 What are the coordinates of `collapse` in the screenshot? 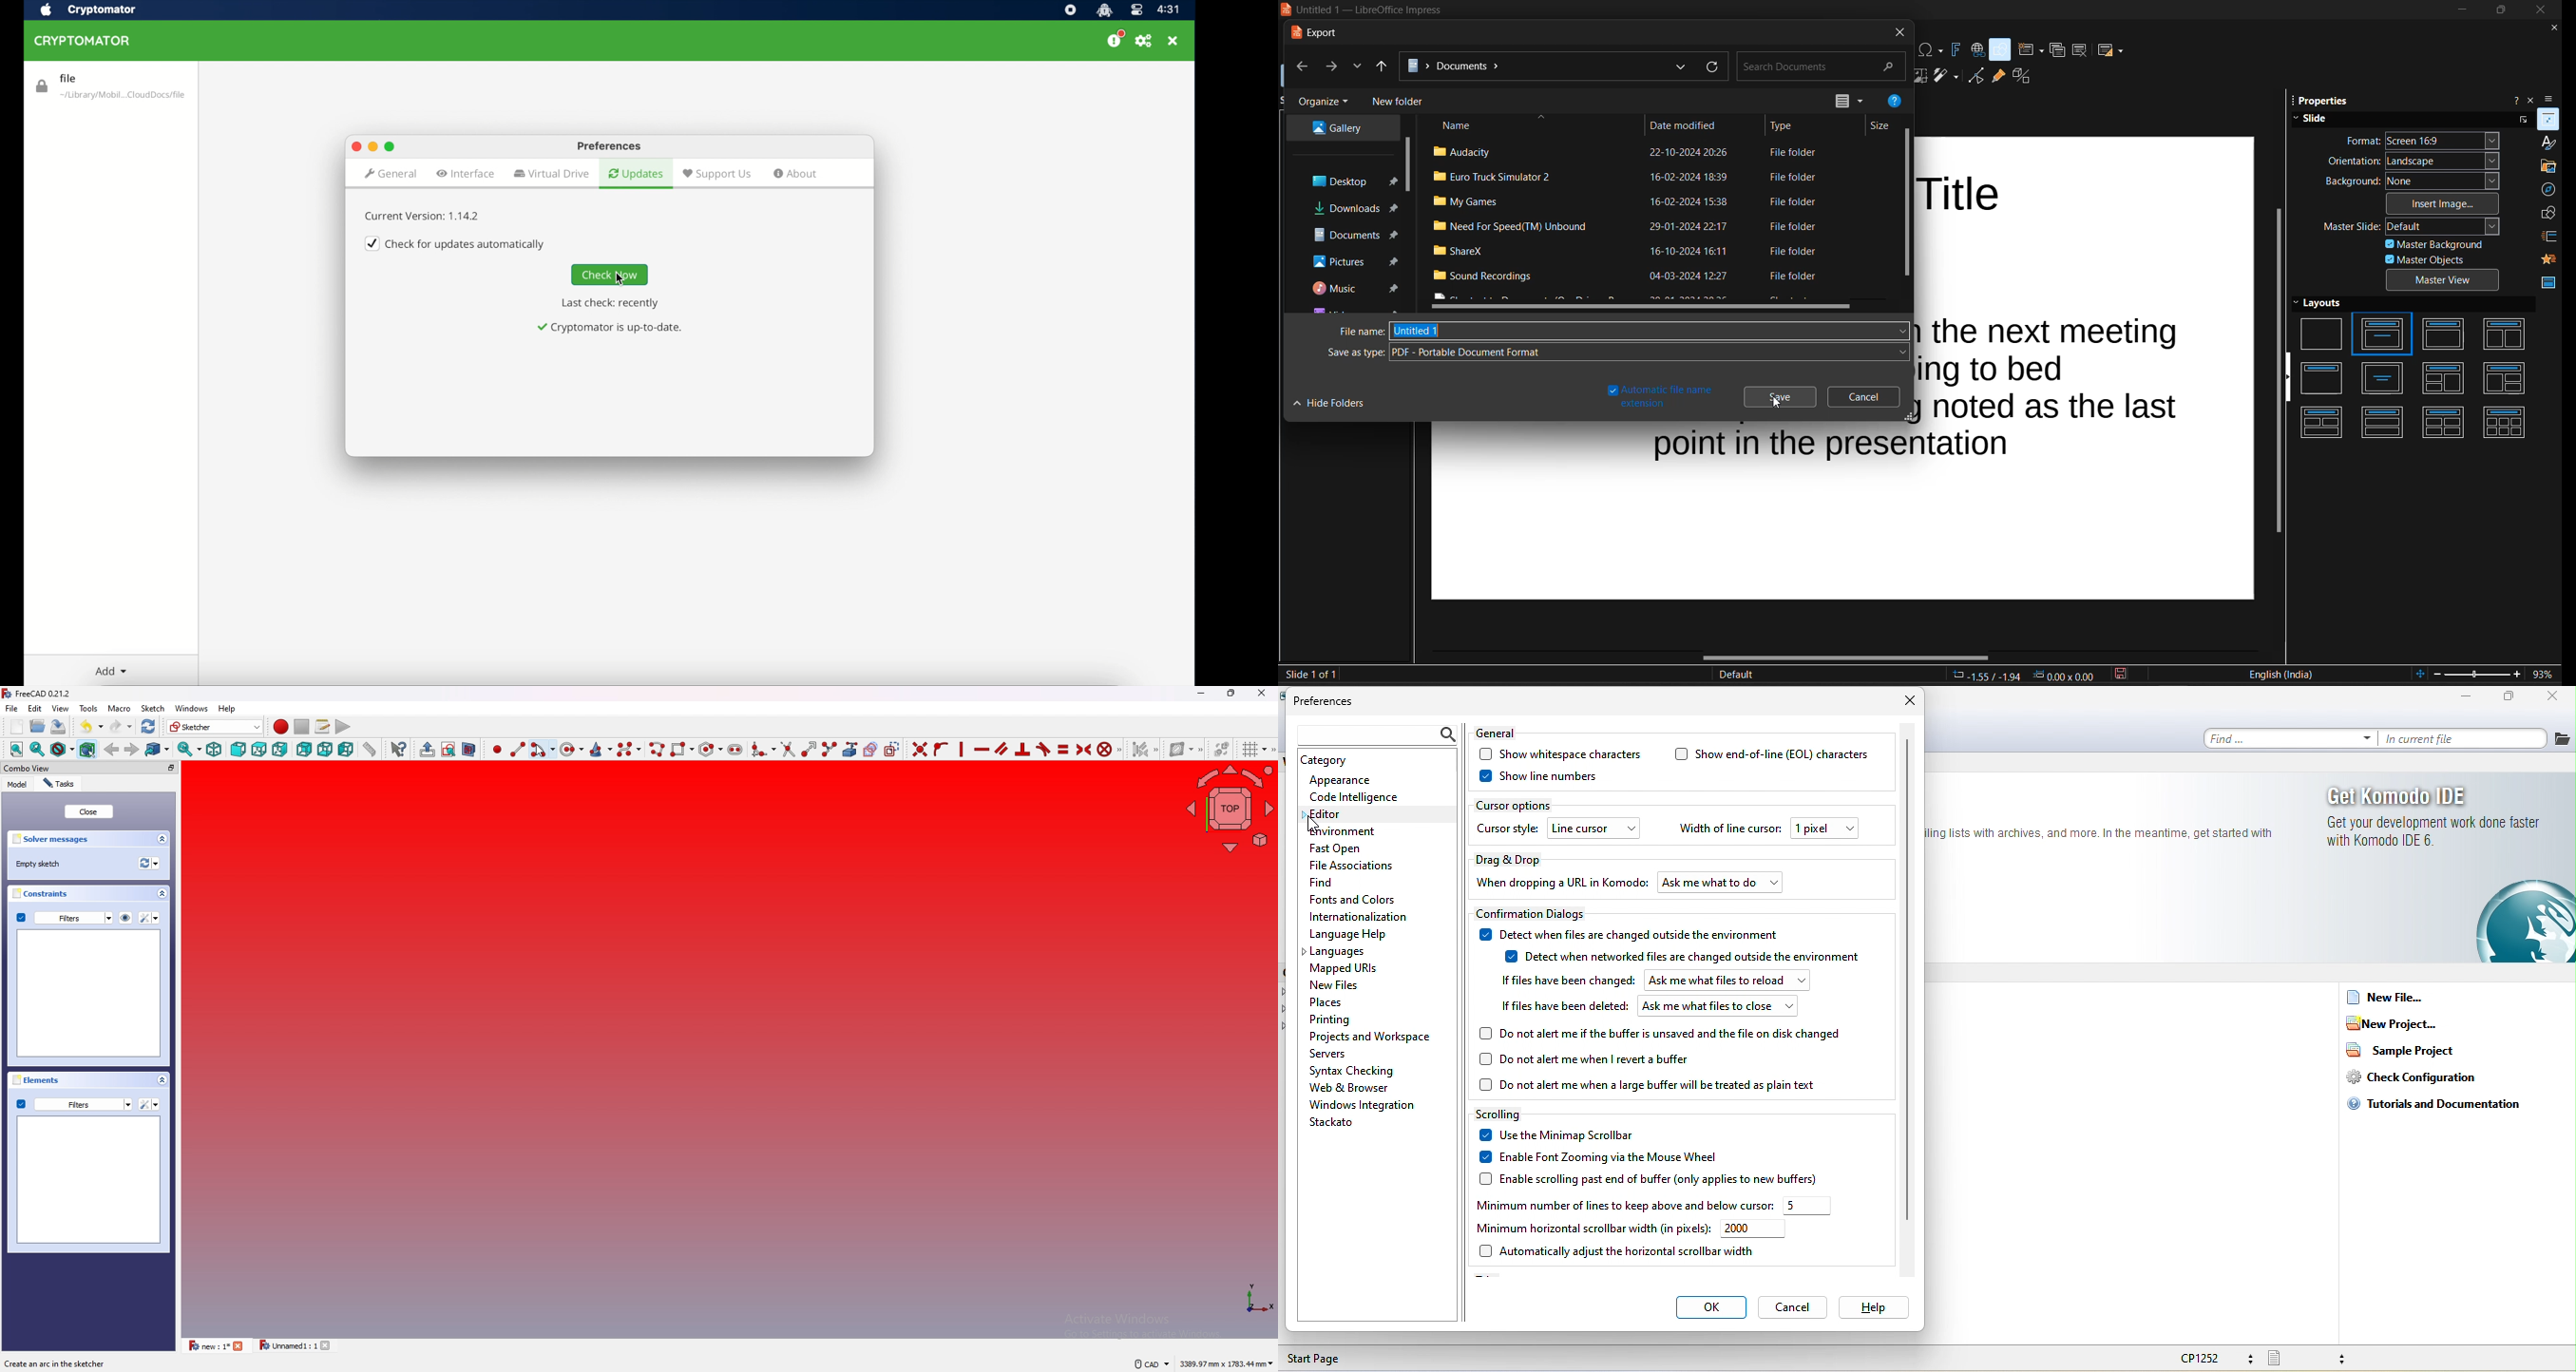 It's located at (163, 839).